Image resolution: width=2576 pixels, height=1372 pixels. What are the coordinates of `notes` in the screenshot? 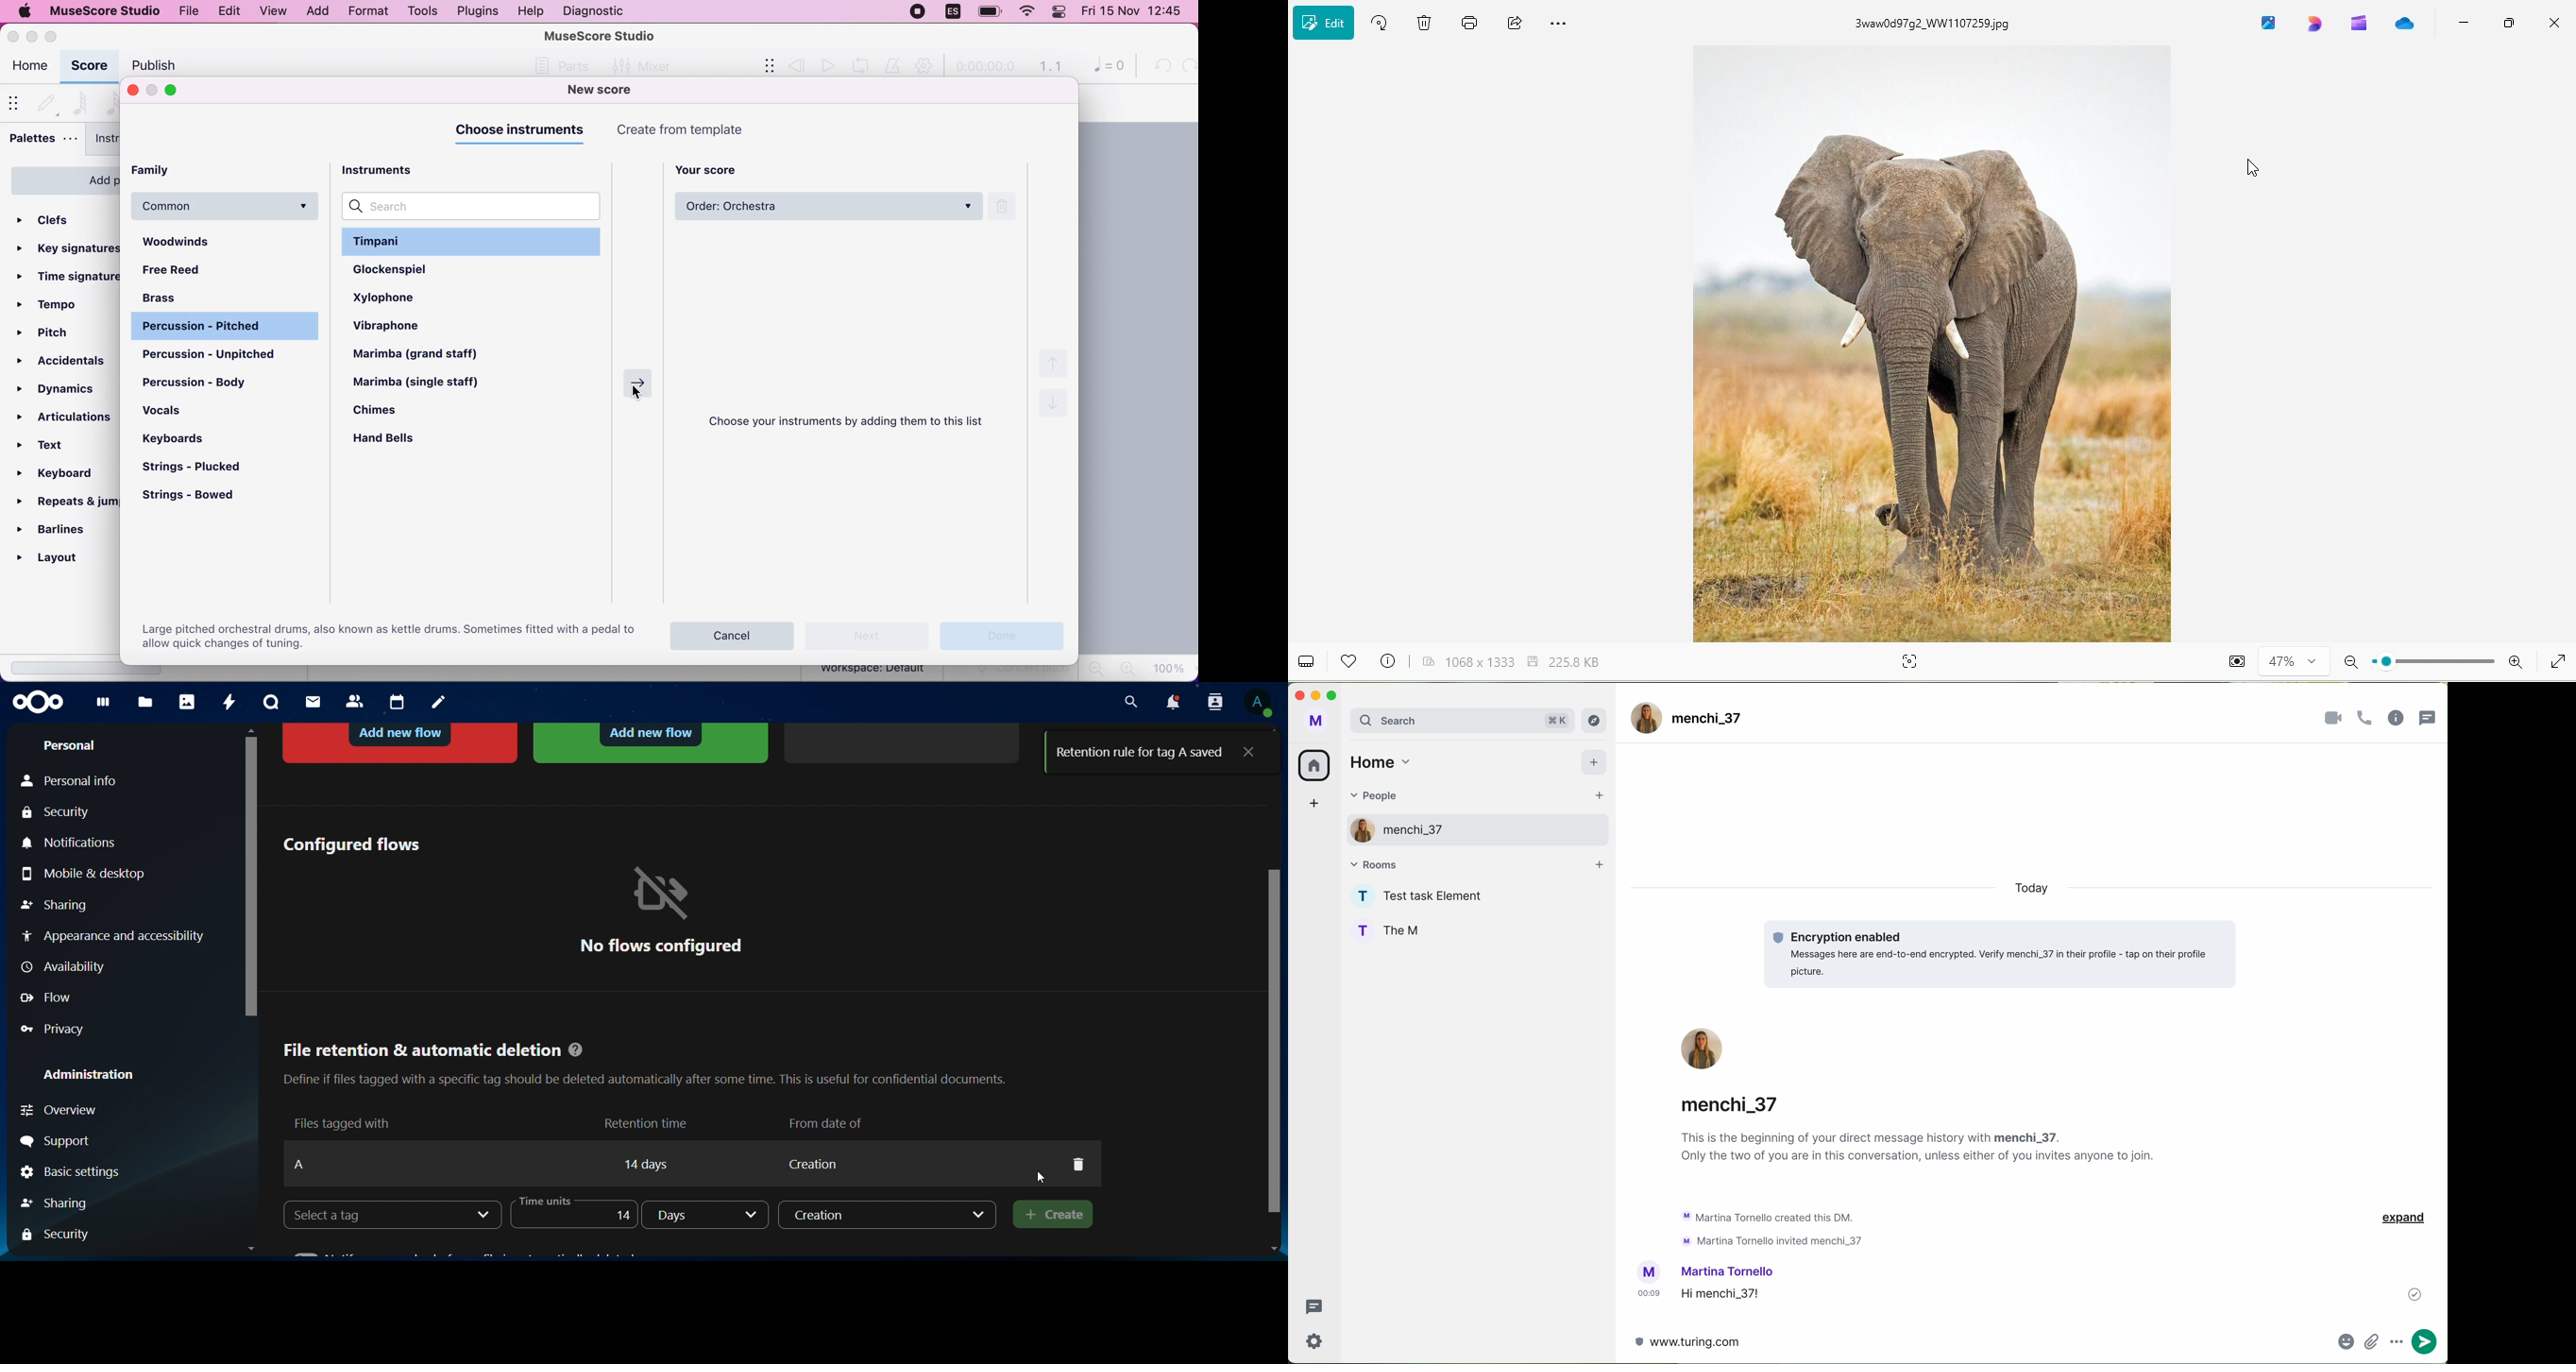 It's located at (441, 703).